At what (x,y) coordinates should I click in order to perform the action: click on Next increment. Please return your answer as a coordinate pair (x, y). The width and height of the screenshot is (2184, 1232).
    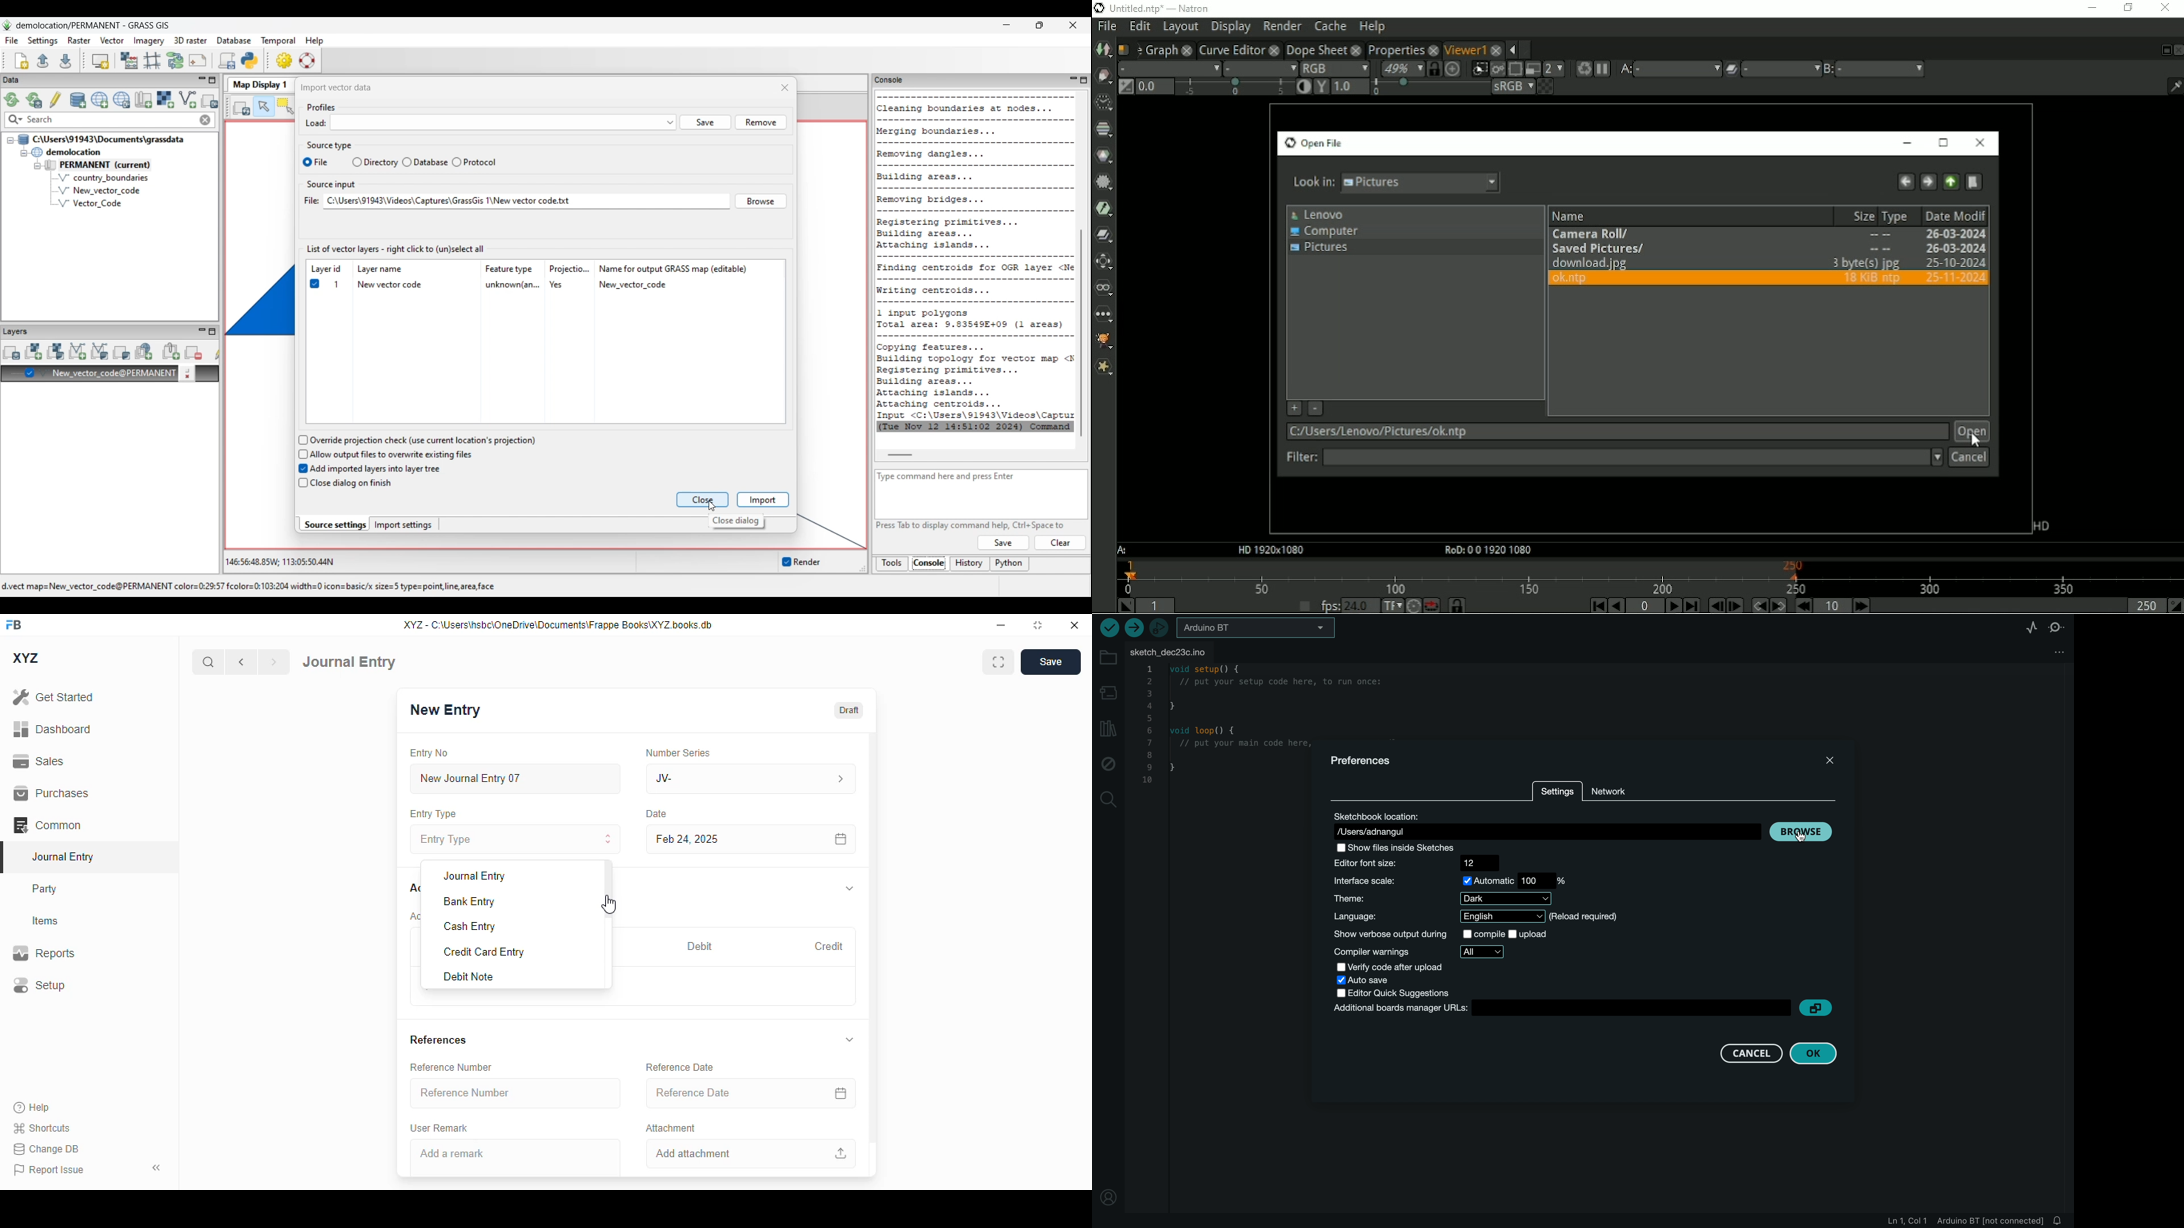
    Looking at the image, I should click on (1862, 605).